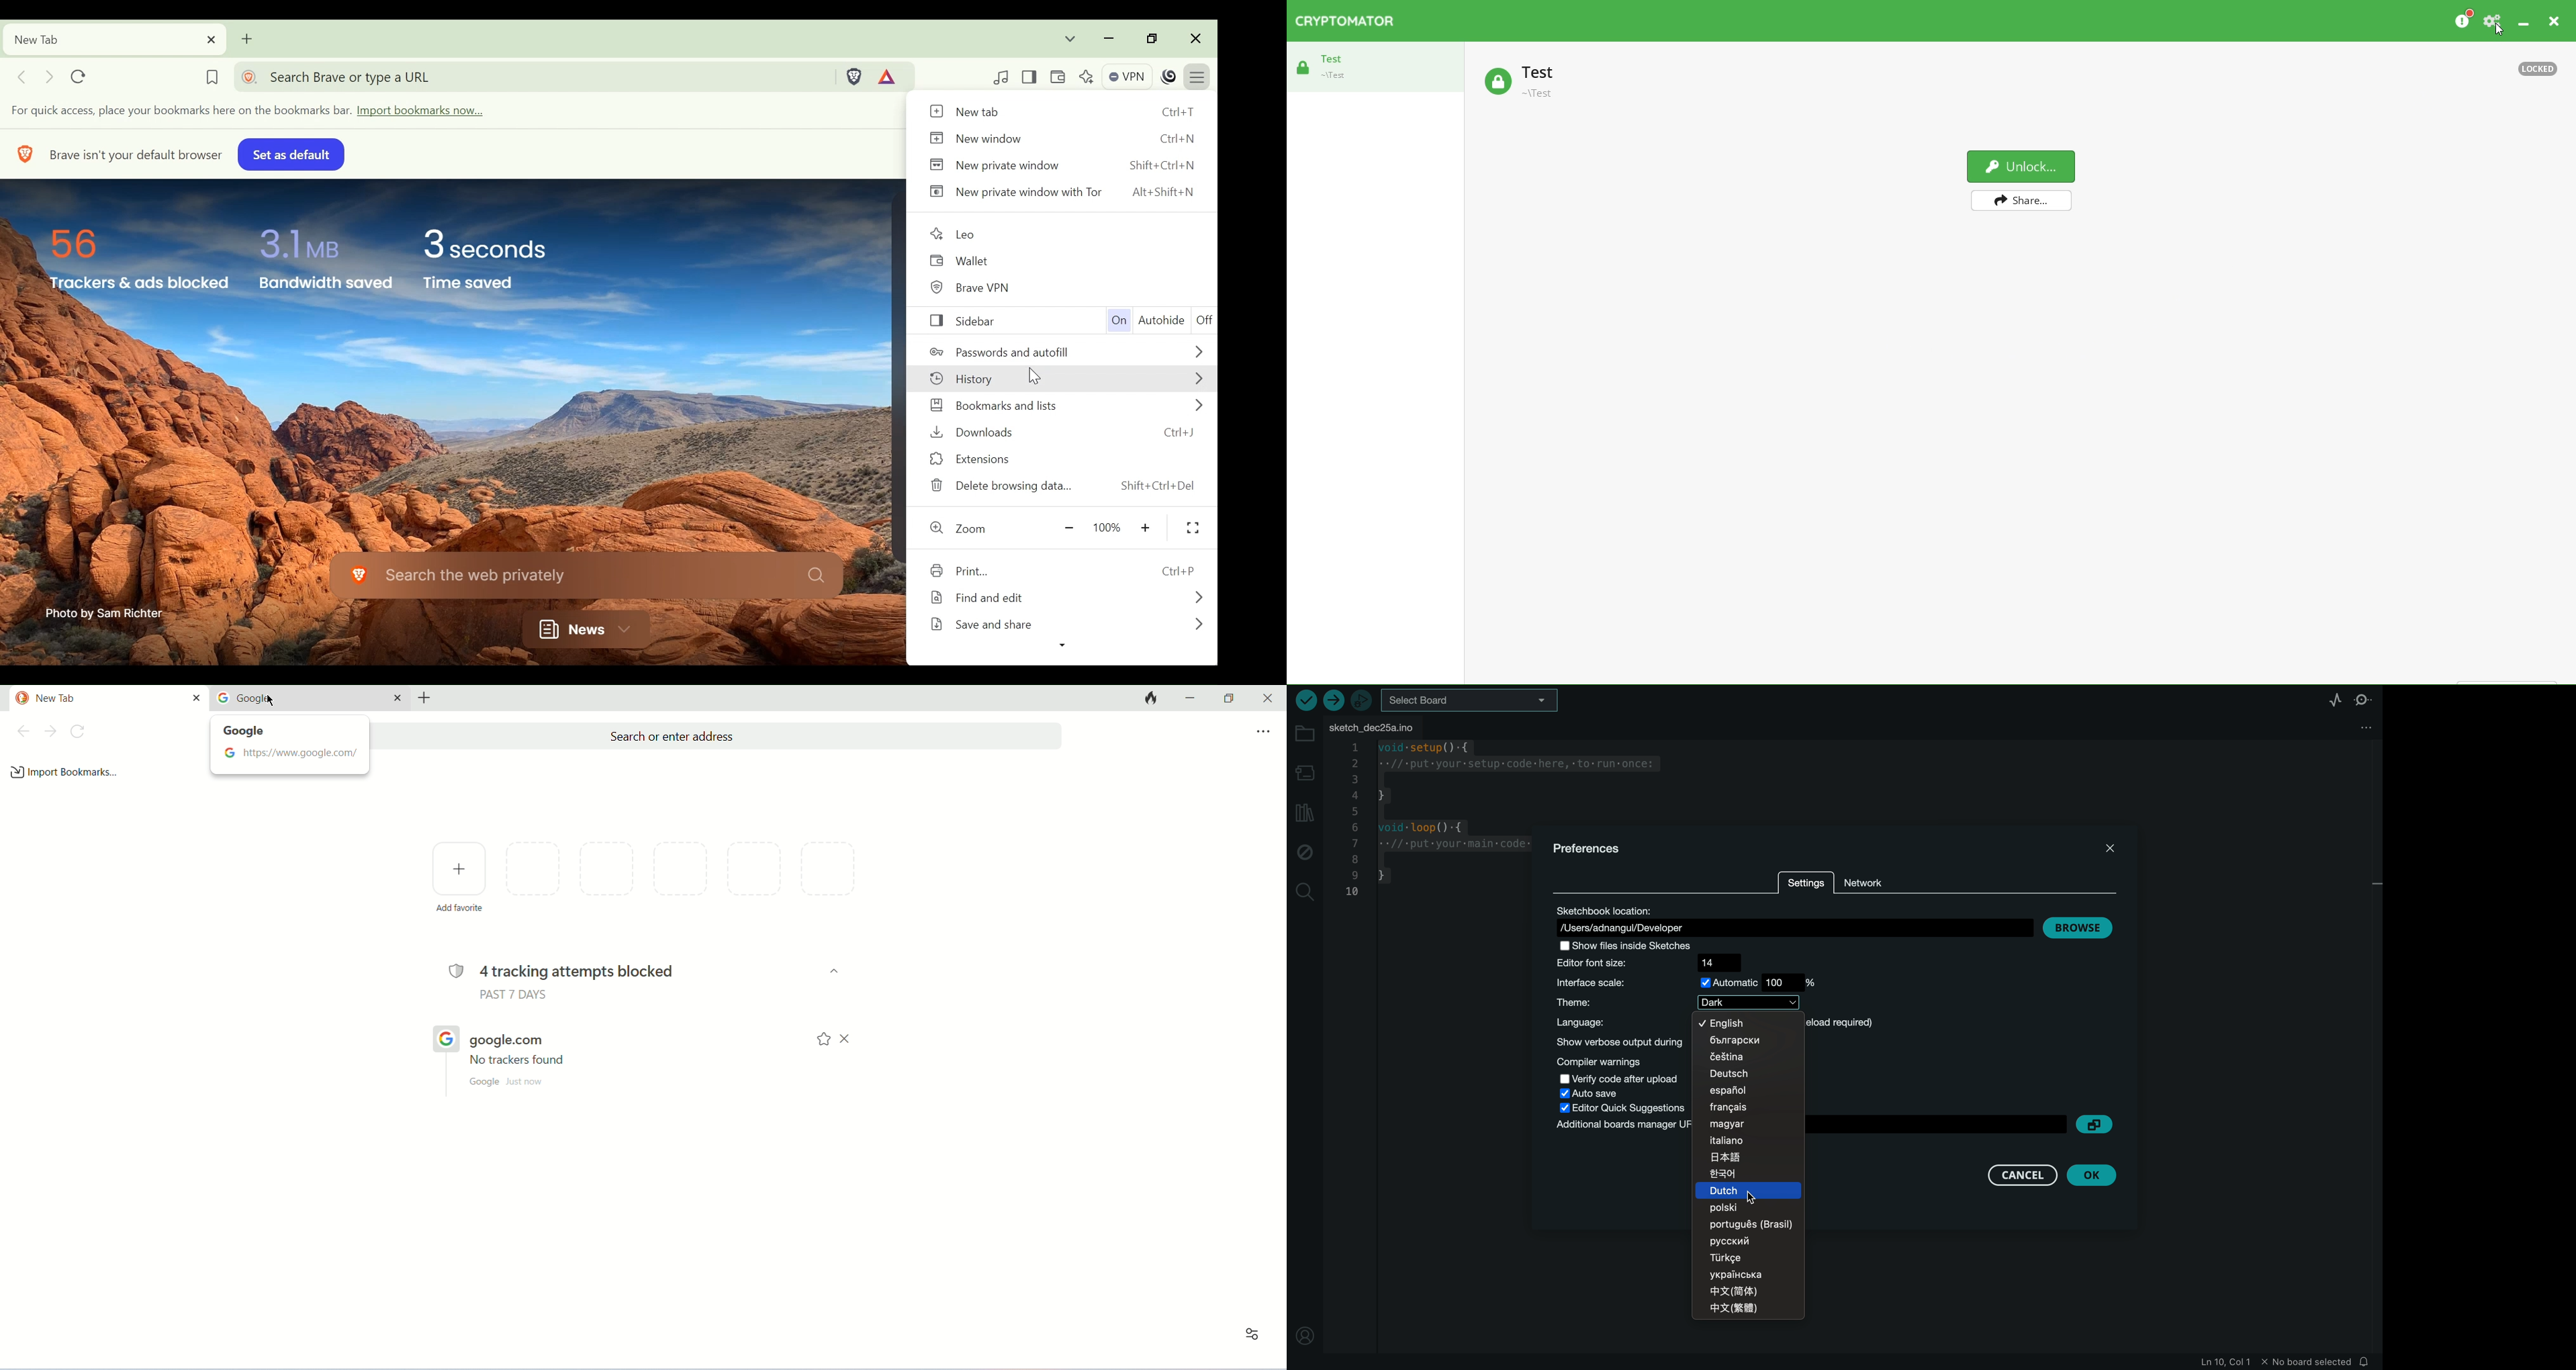 Image resolution: width=2576 pixels, height=1372 pixels. Describe the element at coordinates (829, 972) in the screenshot. I see `dropdown` at that location.